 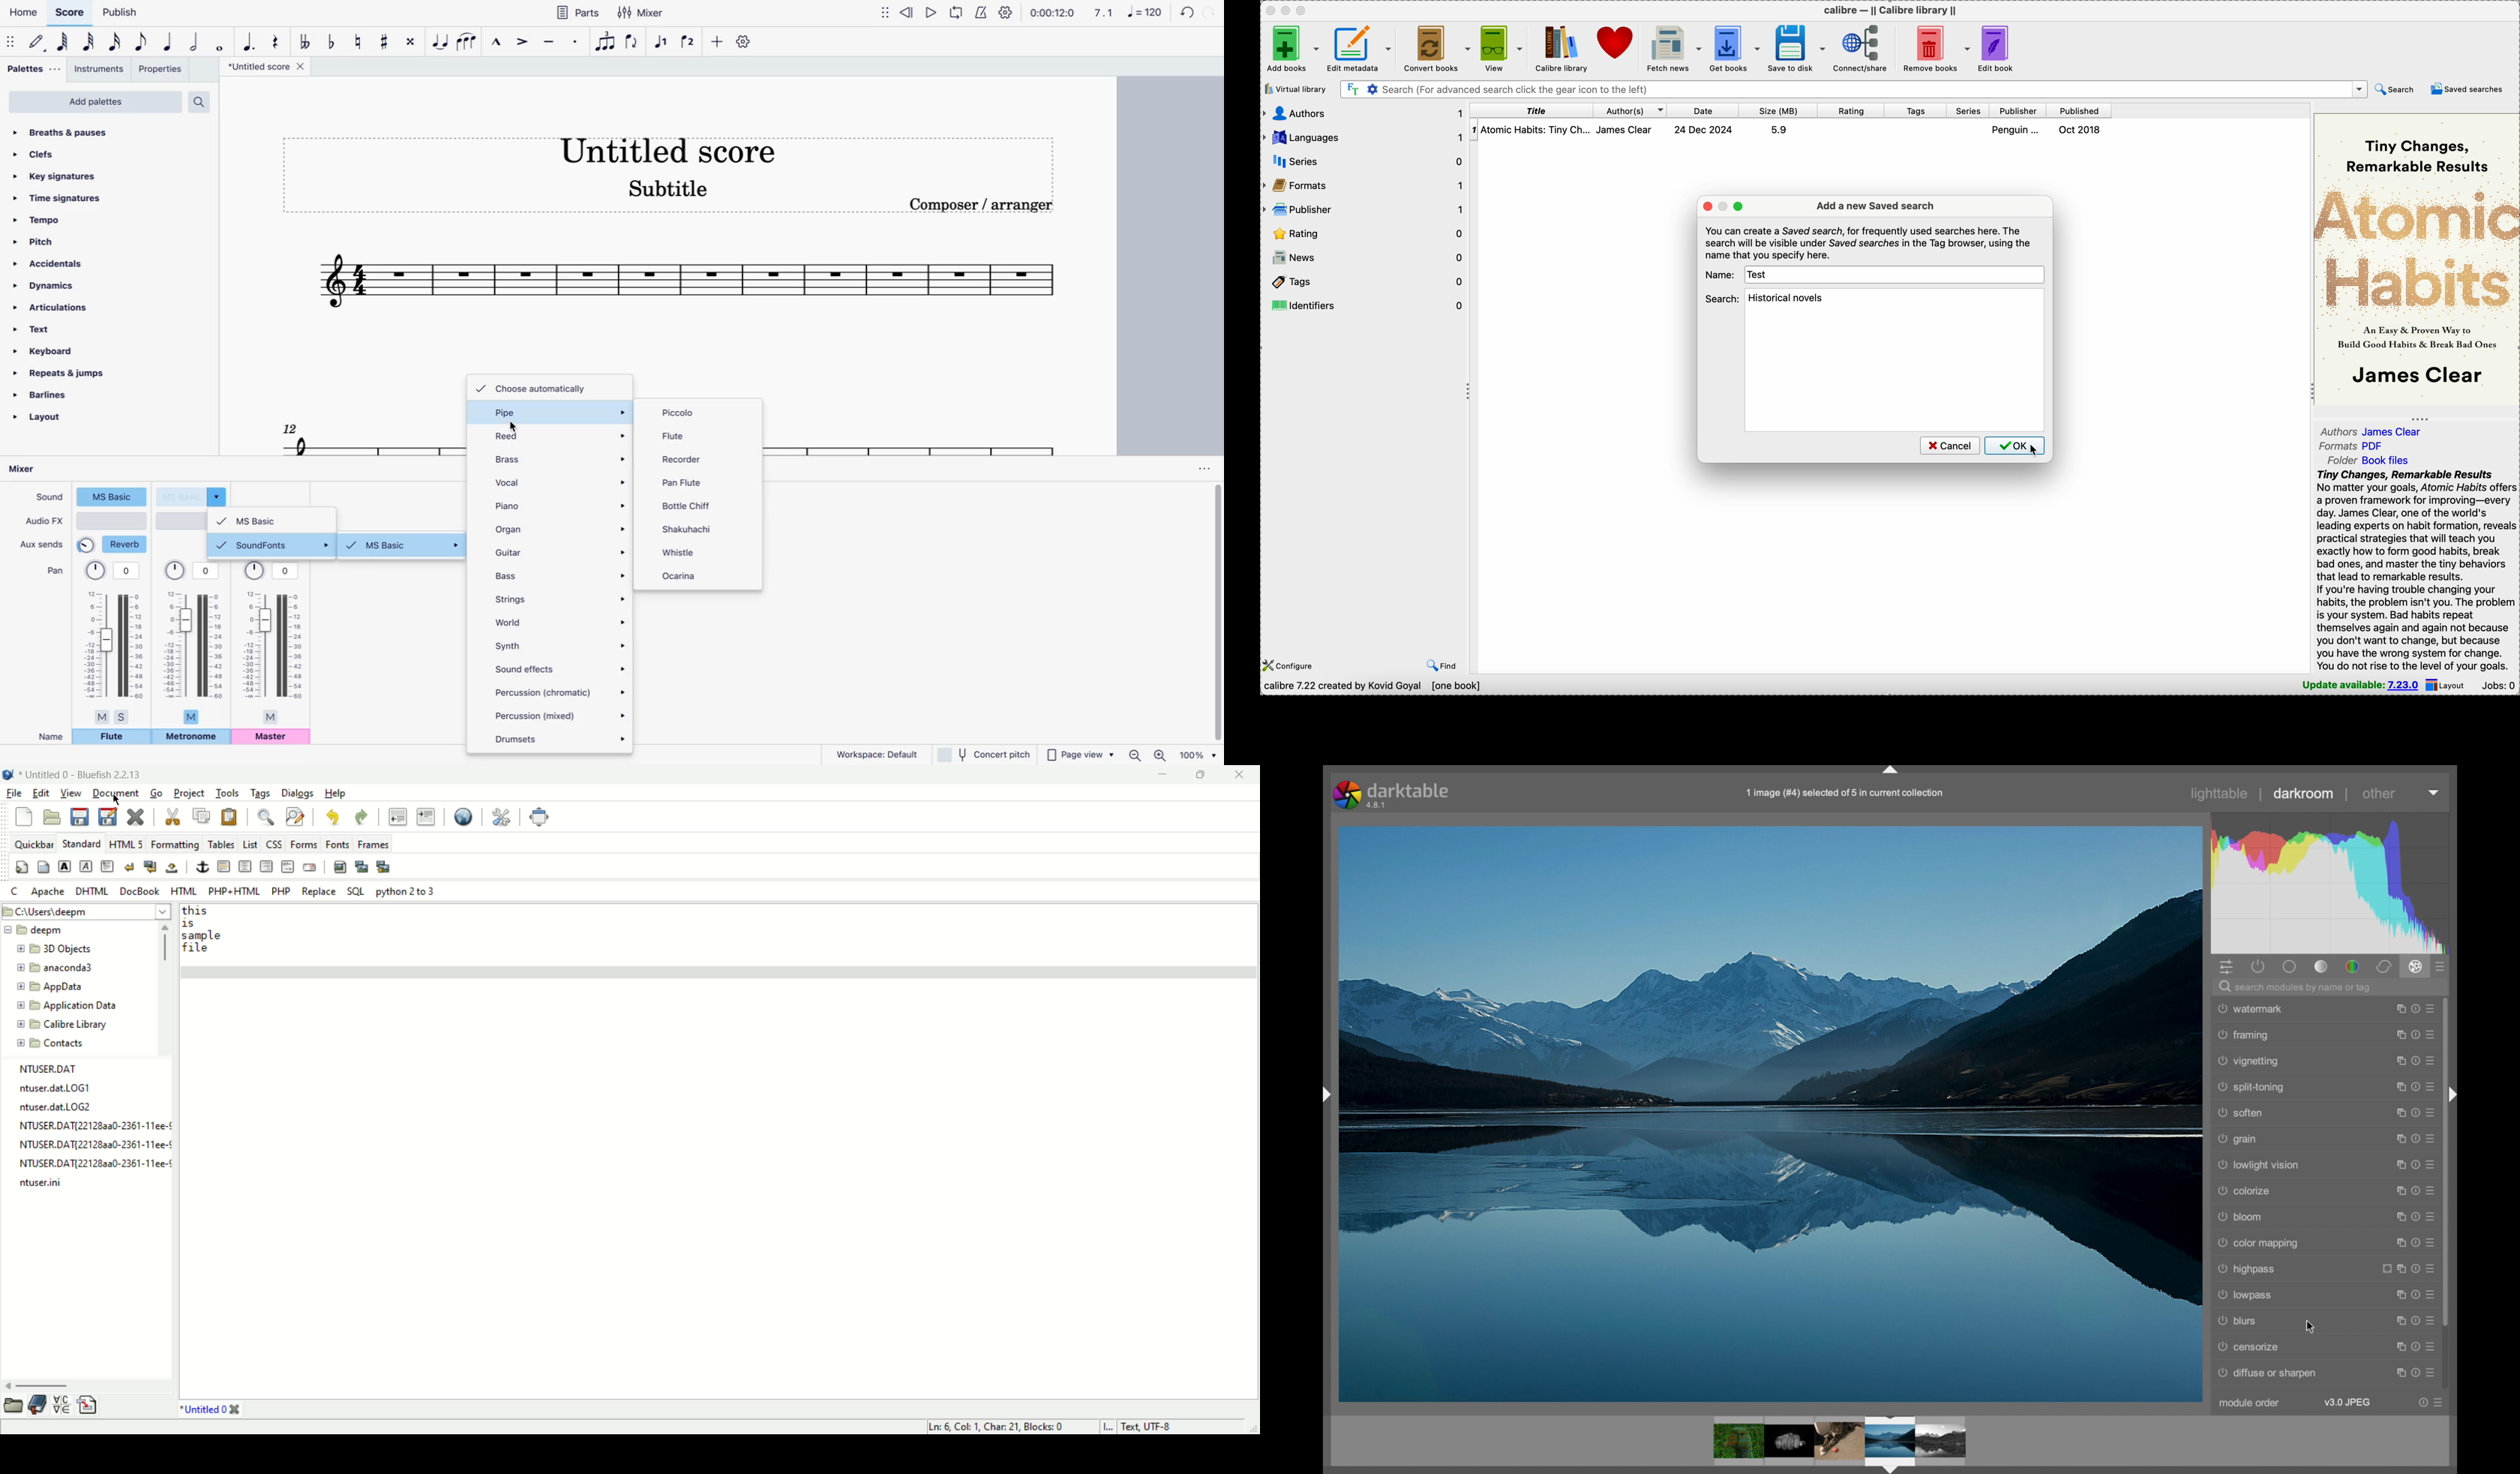 What do you see at coordinates (1771, 1112) in the screenshot?
I see `photo ` at bounding box center [1771, 1112].